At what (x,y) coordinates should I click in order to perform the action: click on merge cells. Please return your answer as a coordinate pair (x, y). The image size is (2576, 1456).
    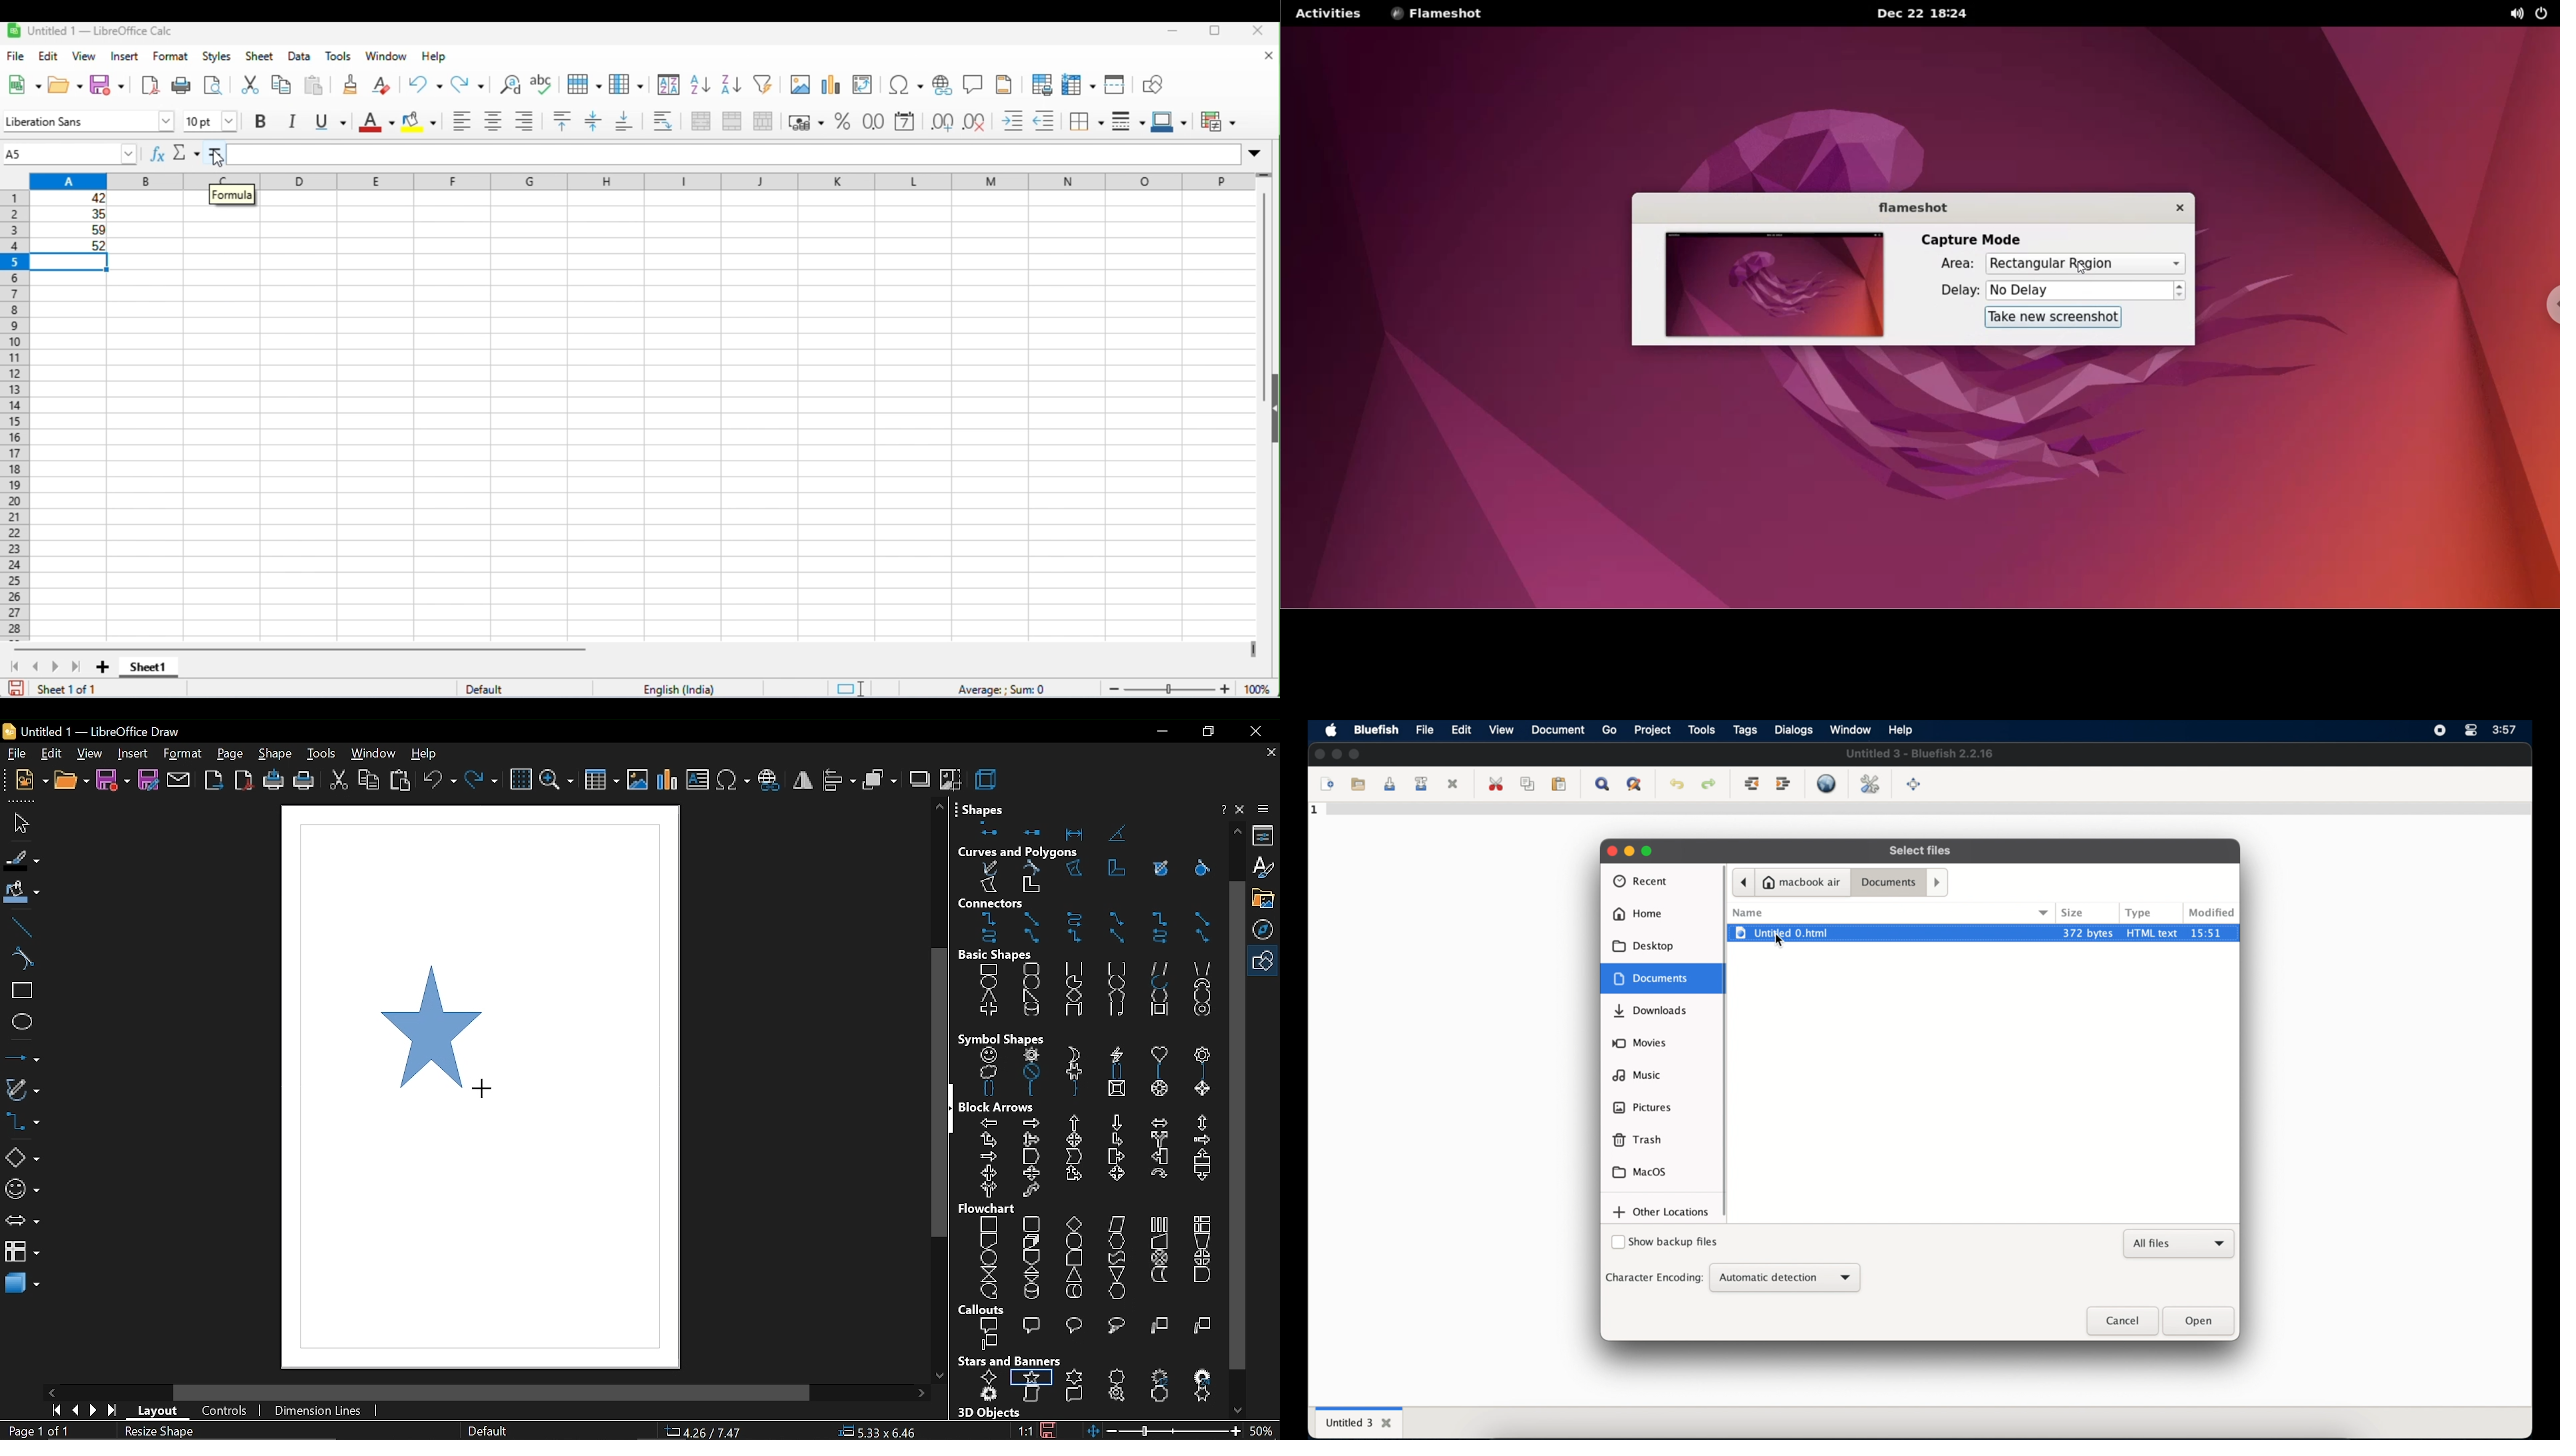
    Looking at the image, I should click on (731, 121).